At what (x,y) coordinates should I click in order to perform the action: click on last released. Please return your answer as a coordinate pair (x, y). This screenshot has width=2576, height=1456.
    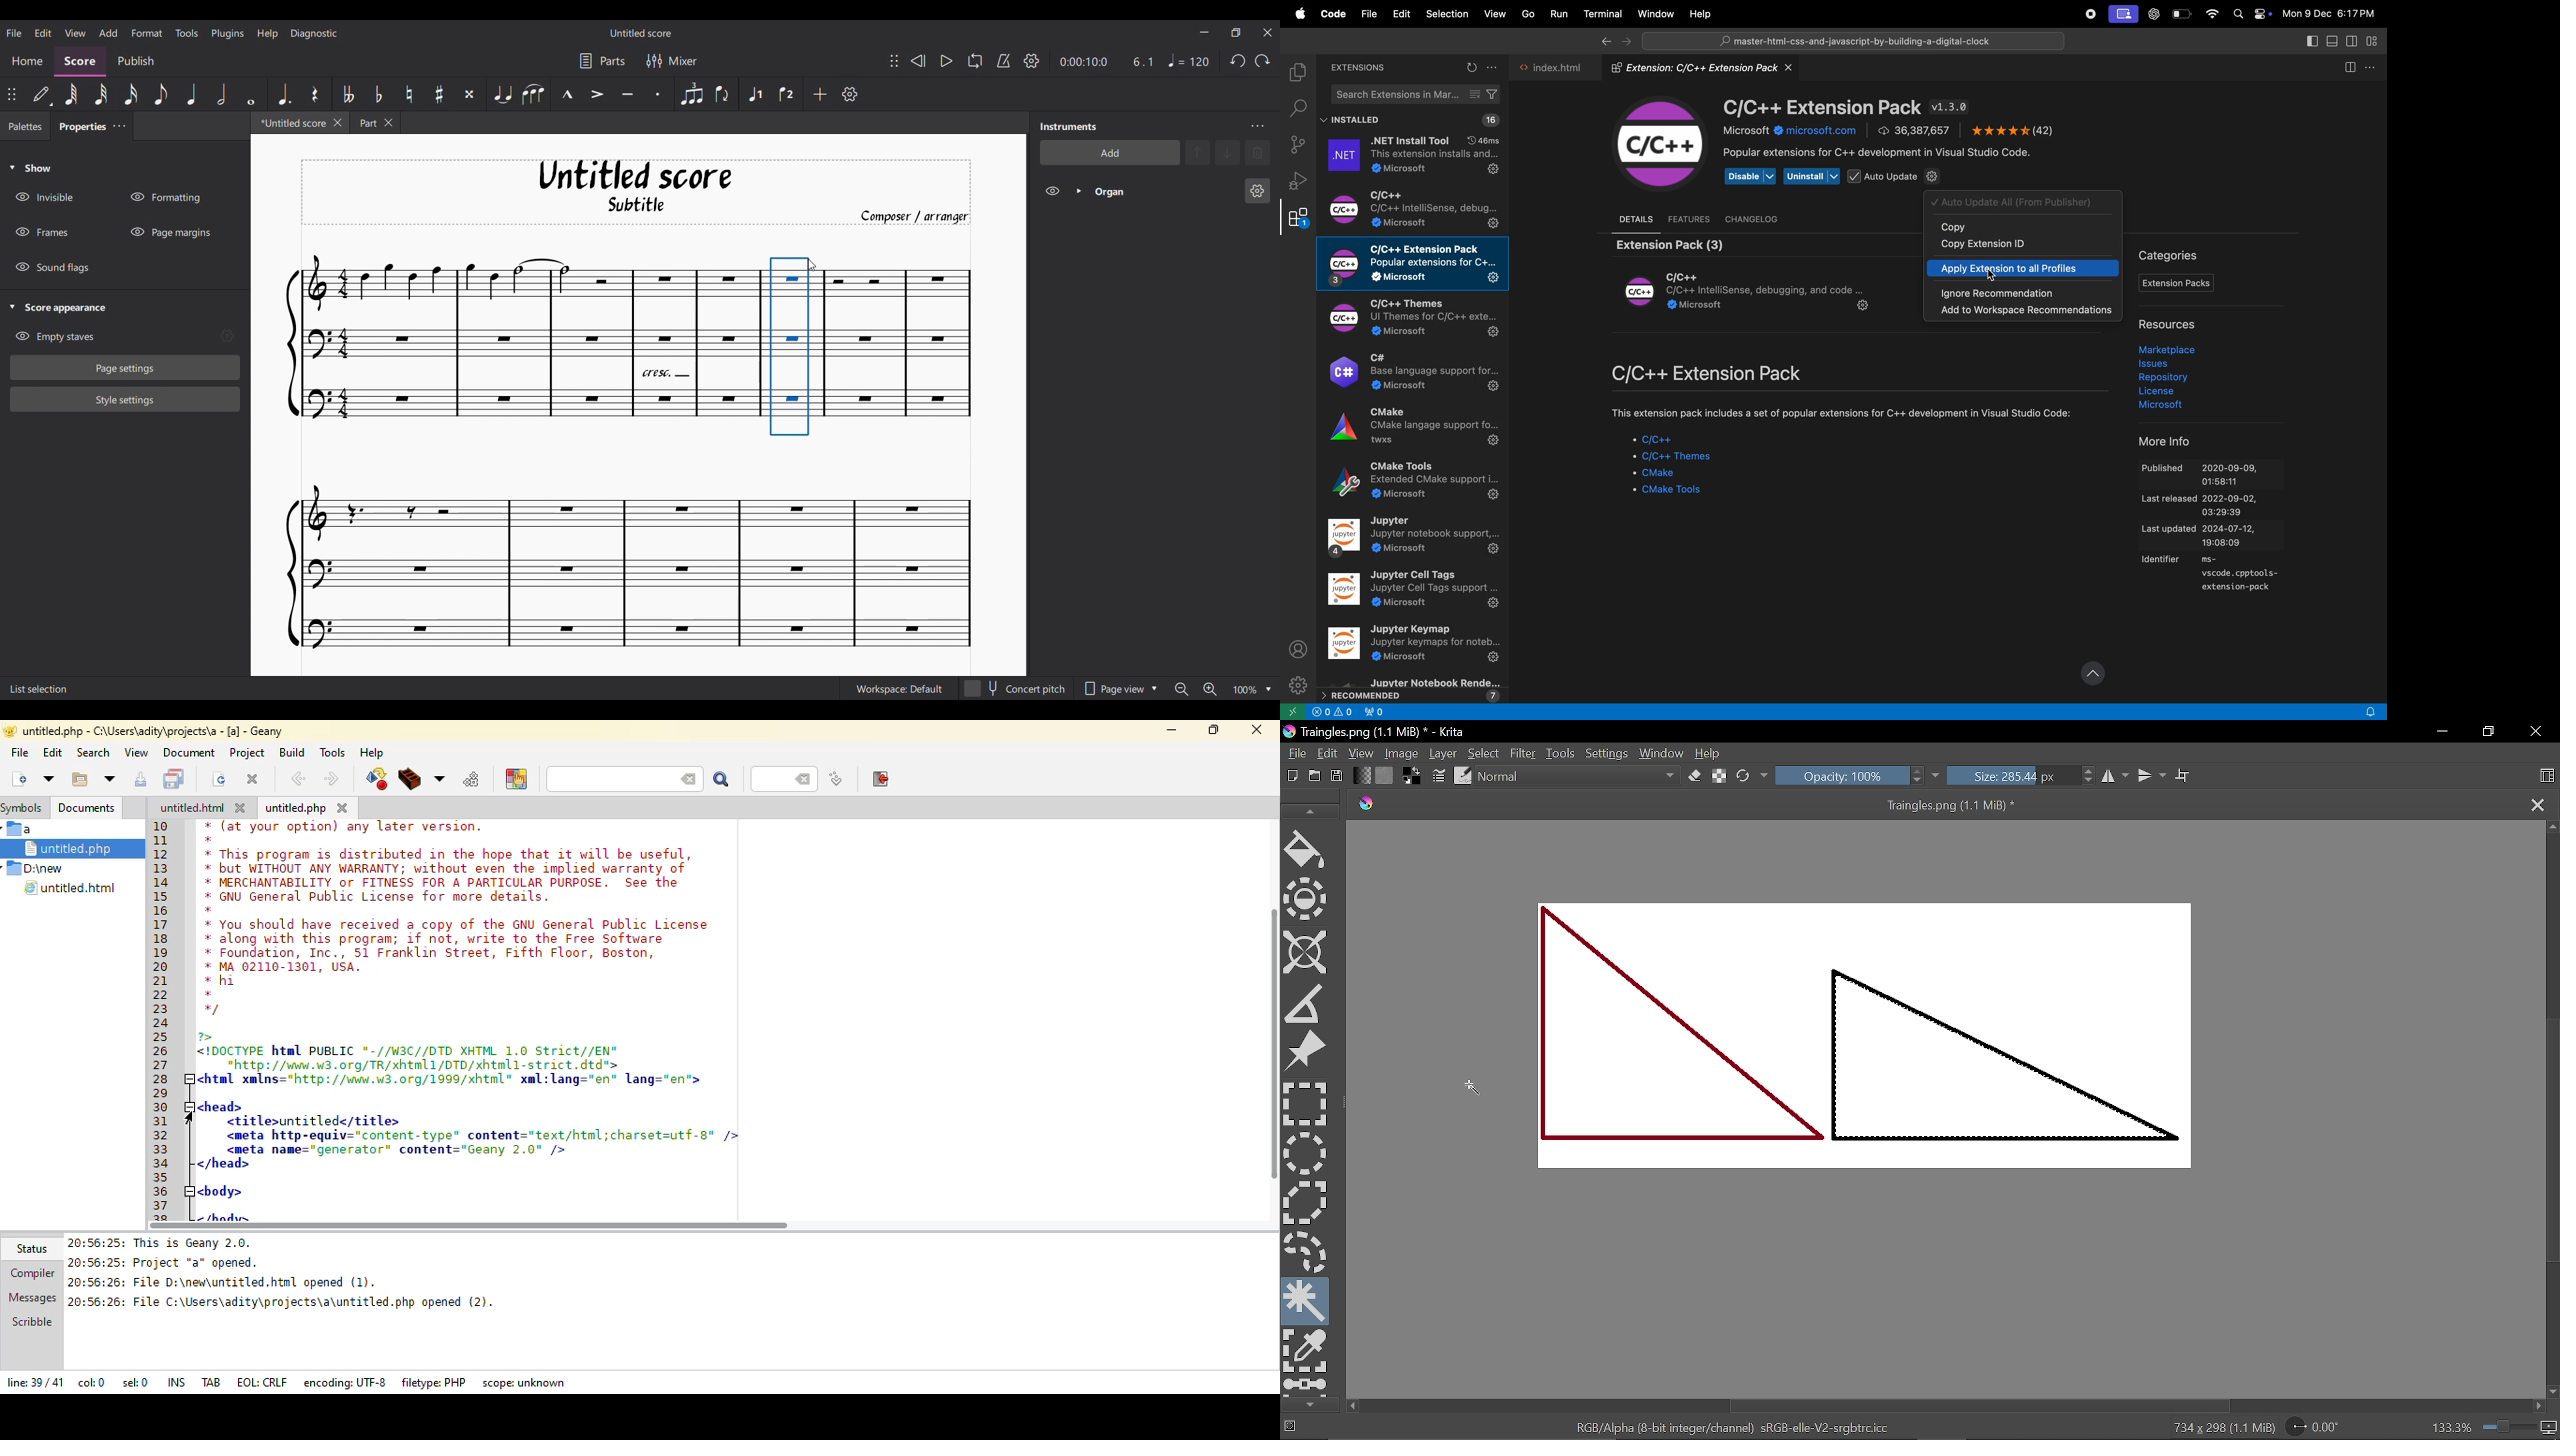
    Looking at the image, I should click on (2217, 506).